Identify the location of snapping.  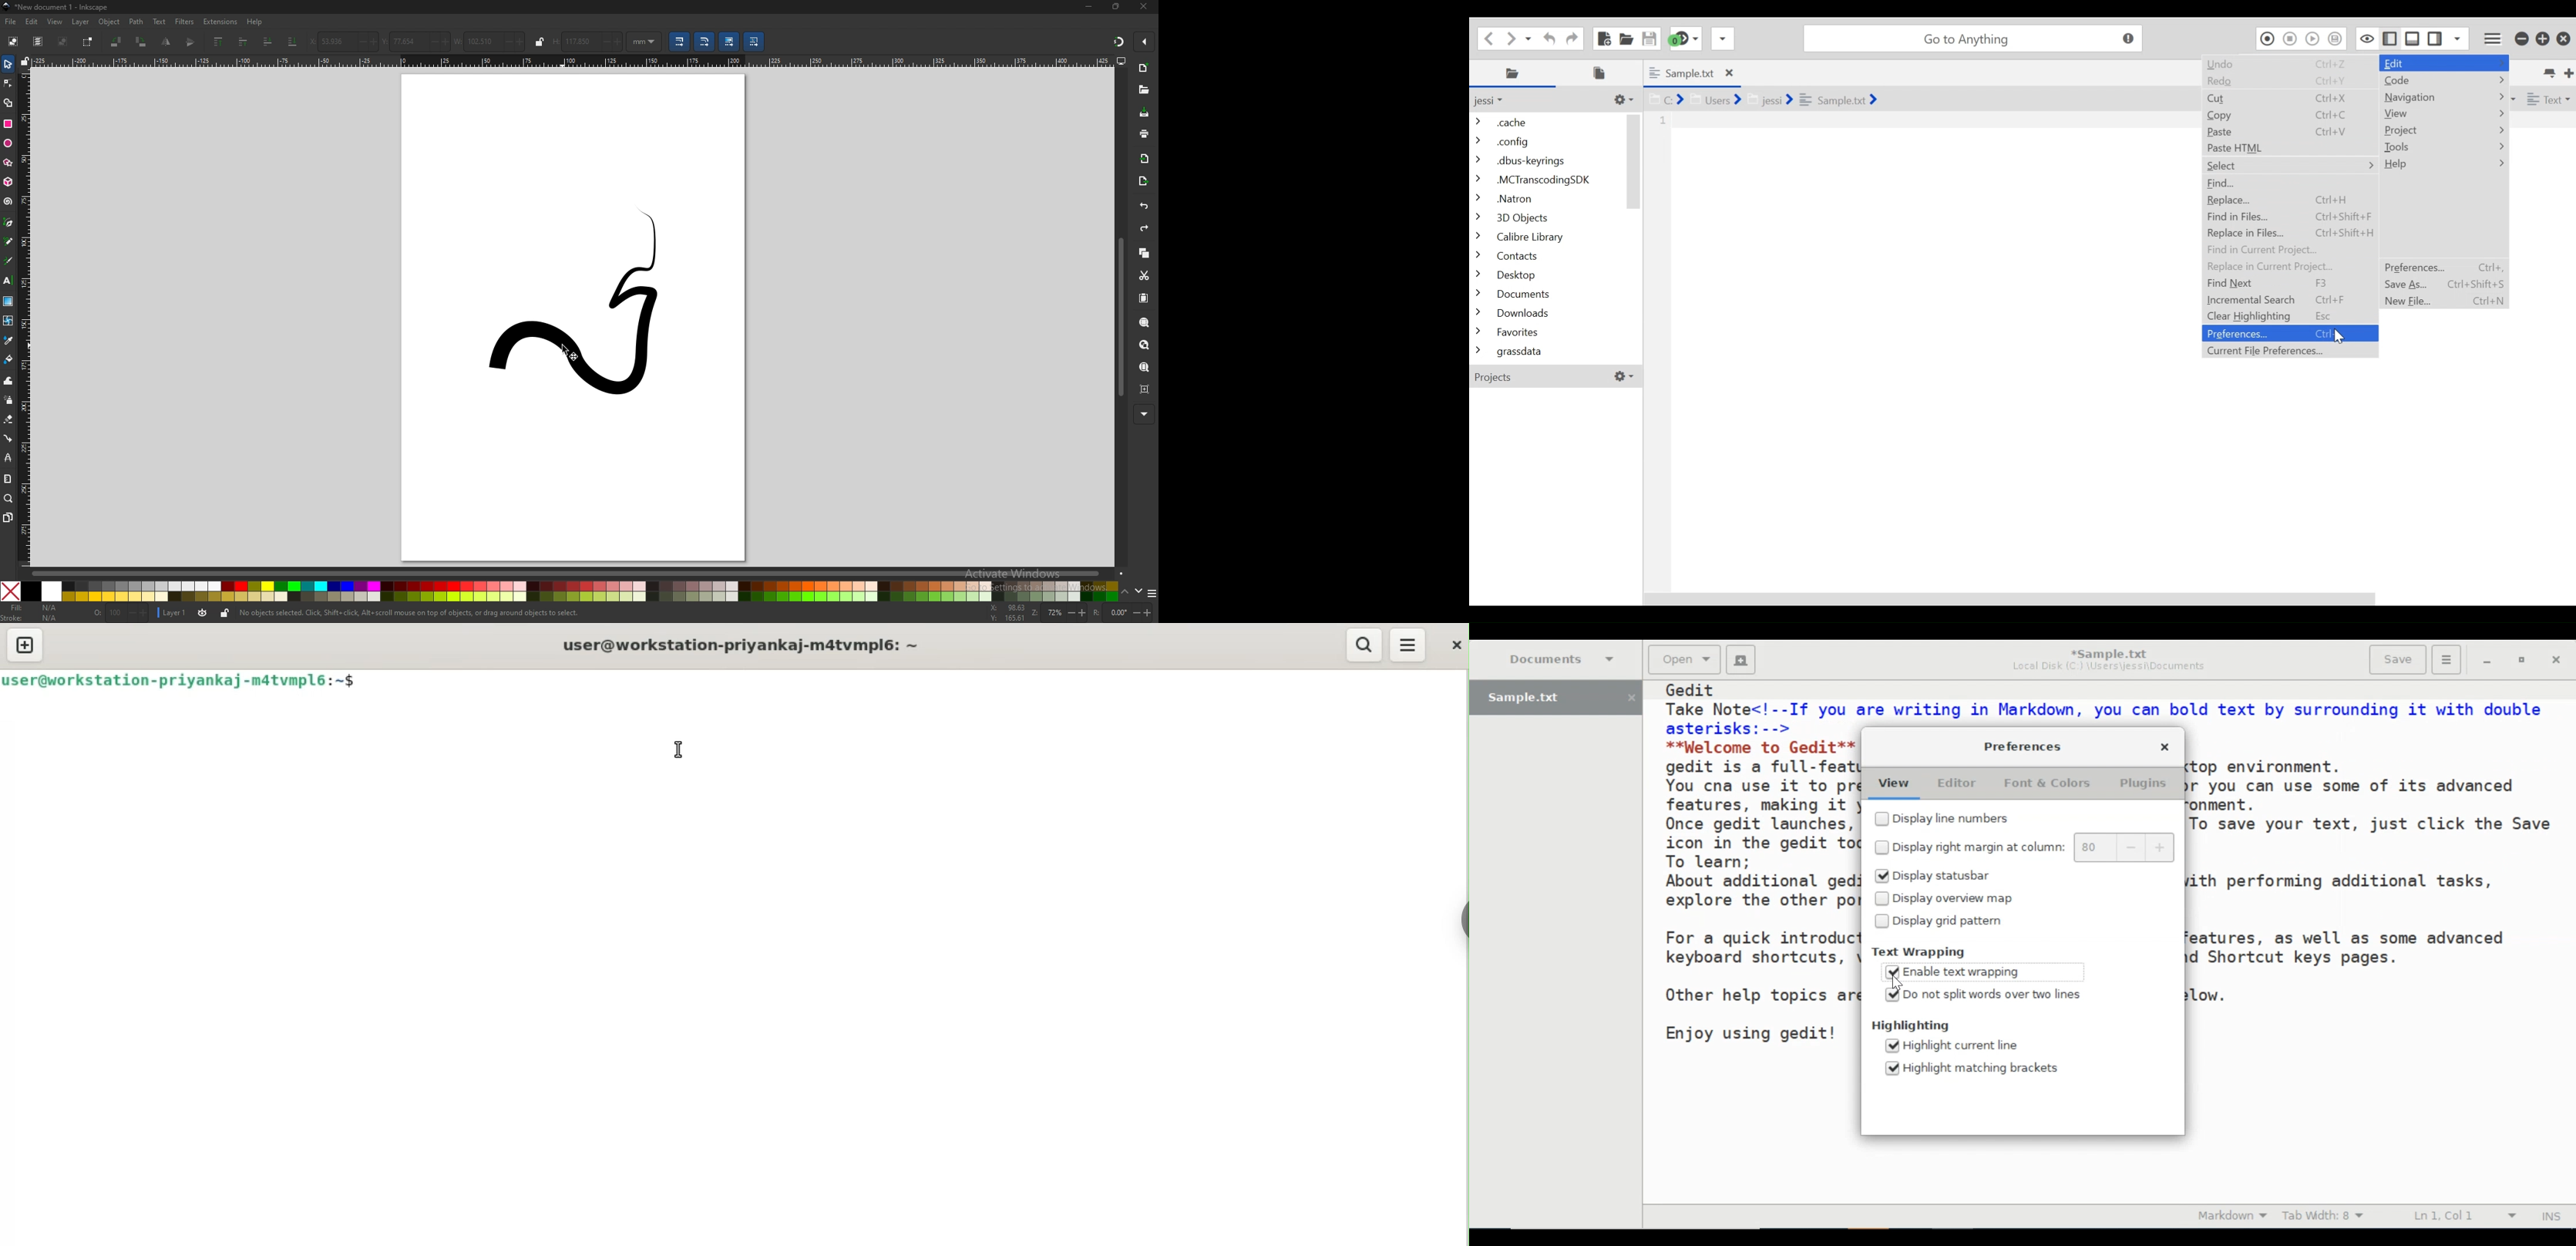
(1118, 41).